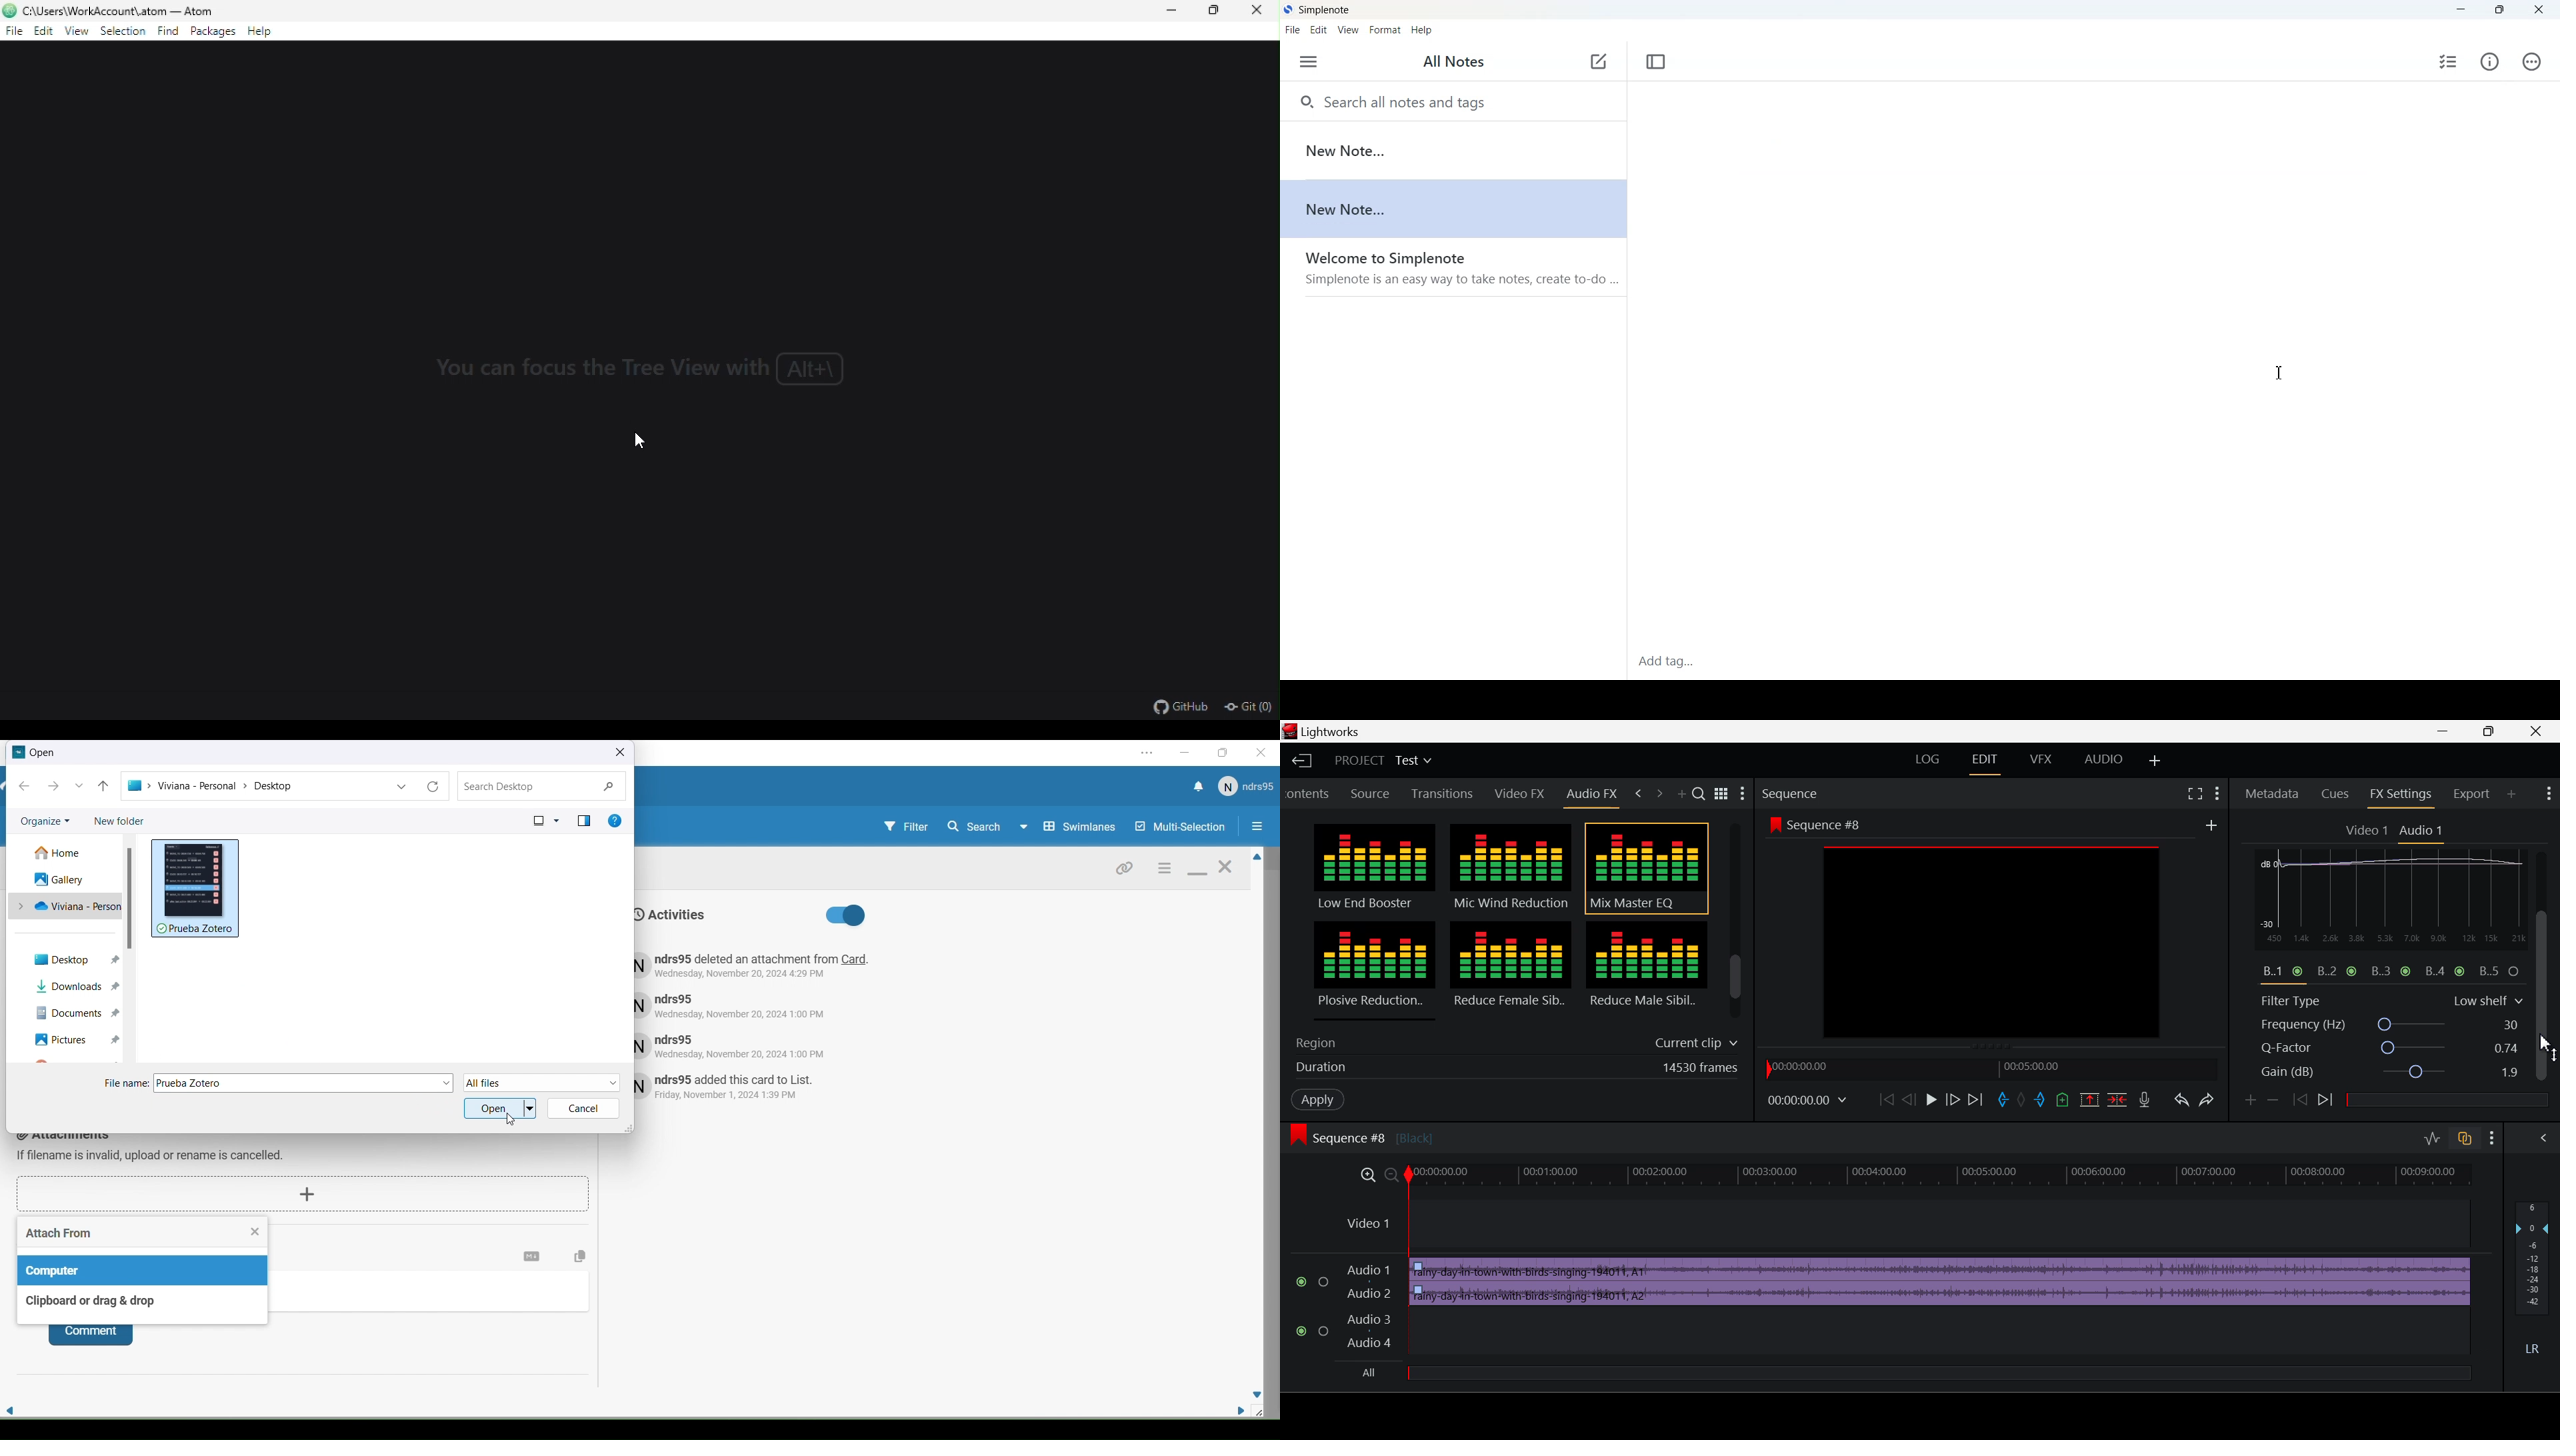 The height and width of the screenshot is (1456, 2576). What do you see at coordinates (1443, 793) in the screenshot?
I see `Transitions` at bounding box center [1443, 793].